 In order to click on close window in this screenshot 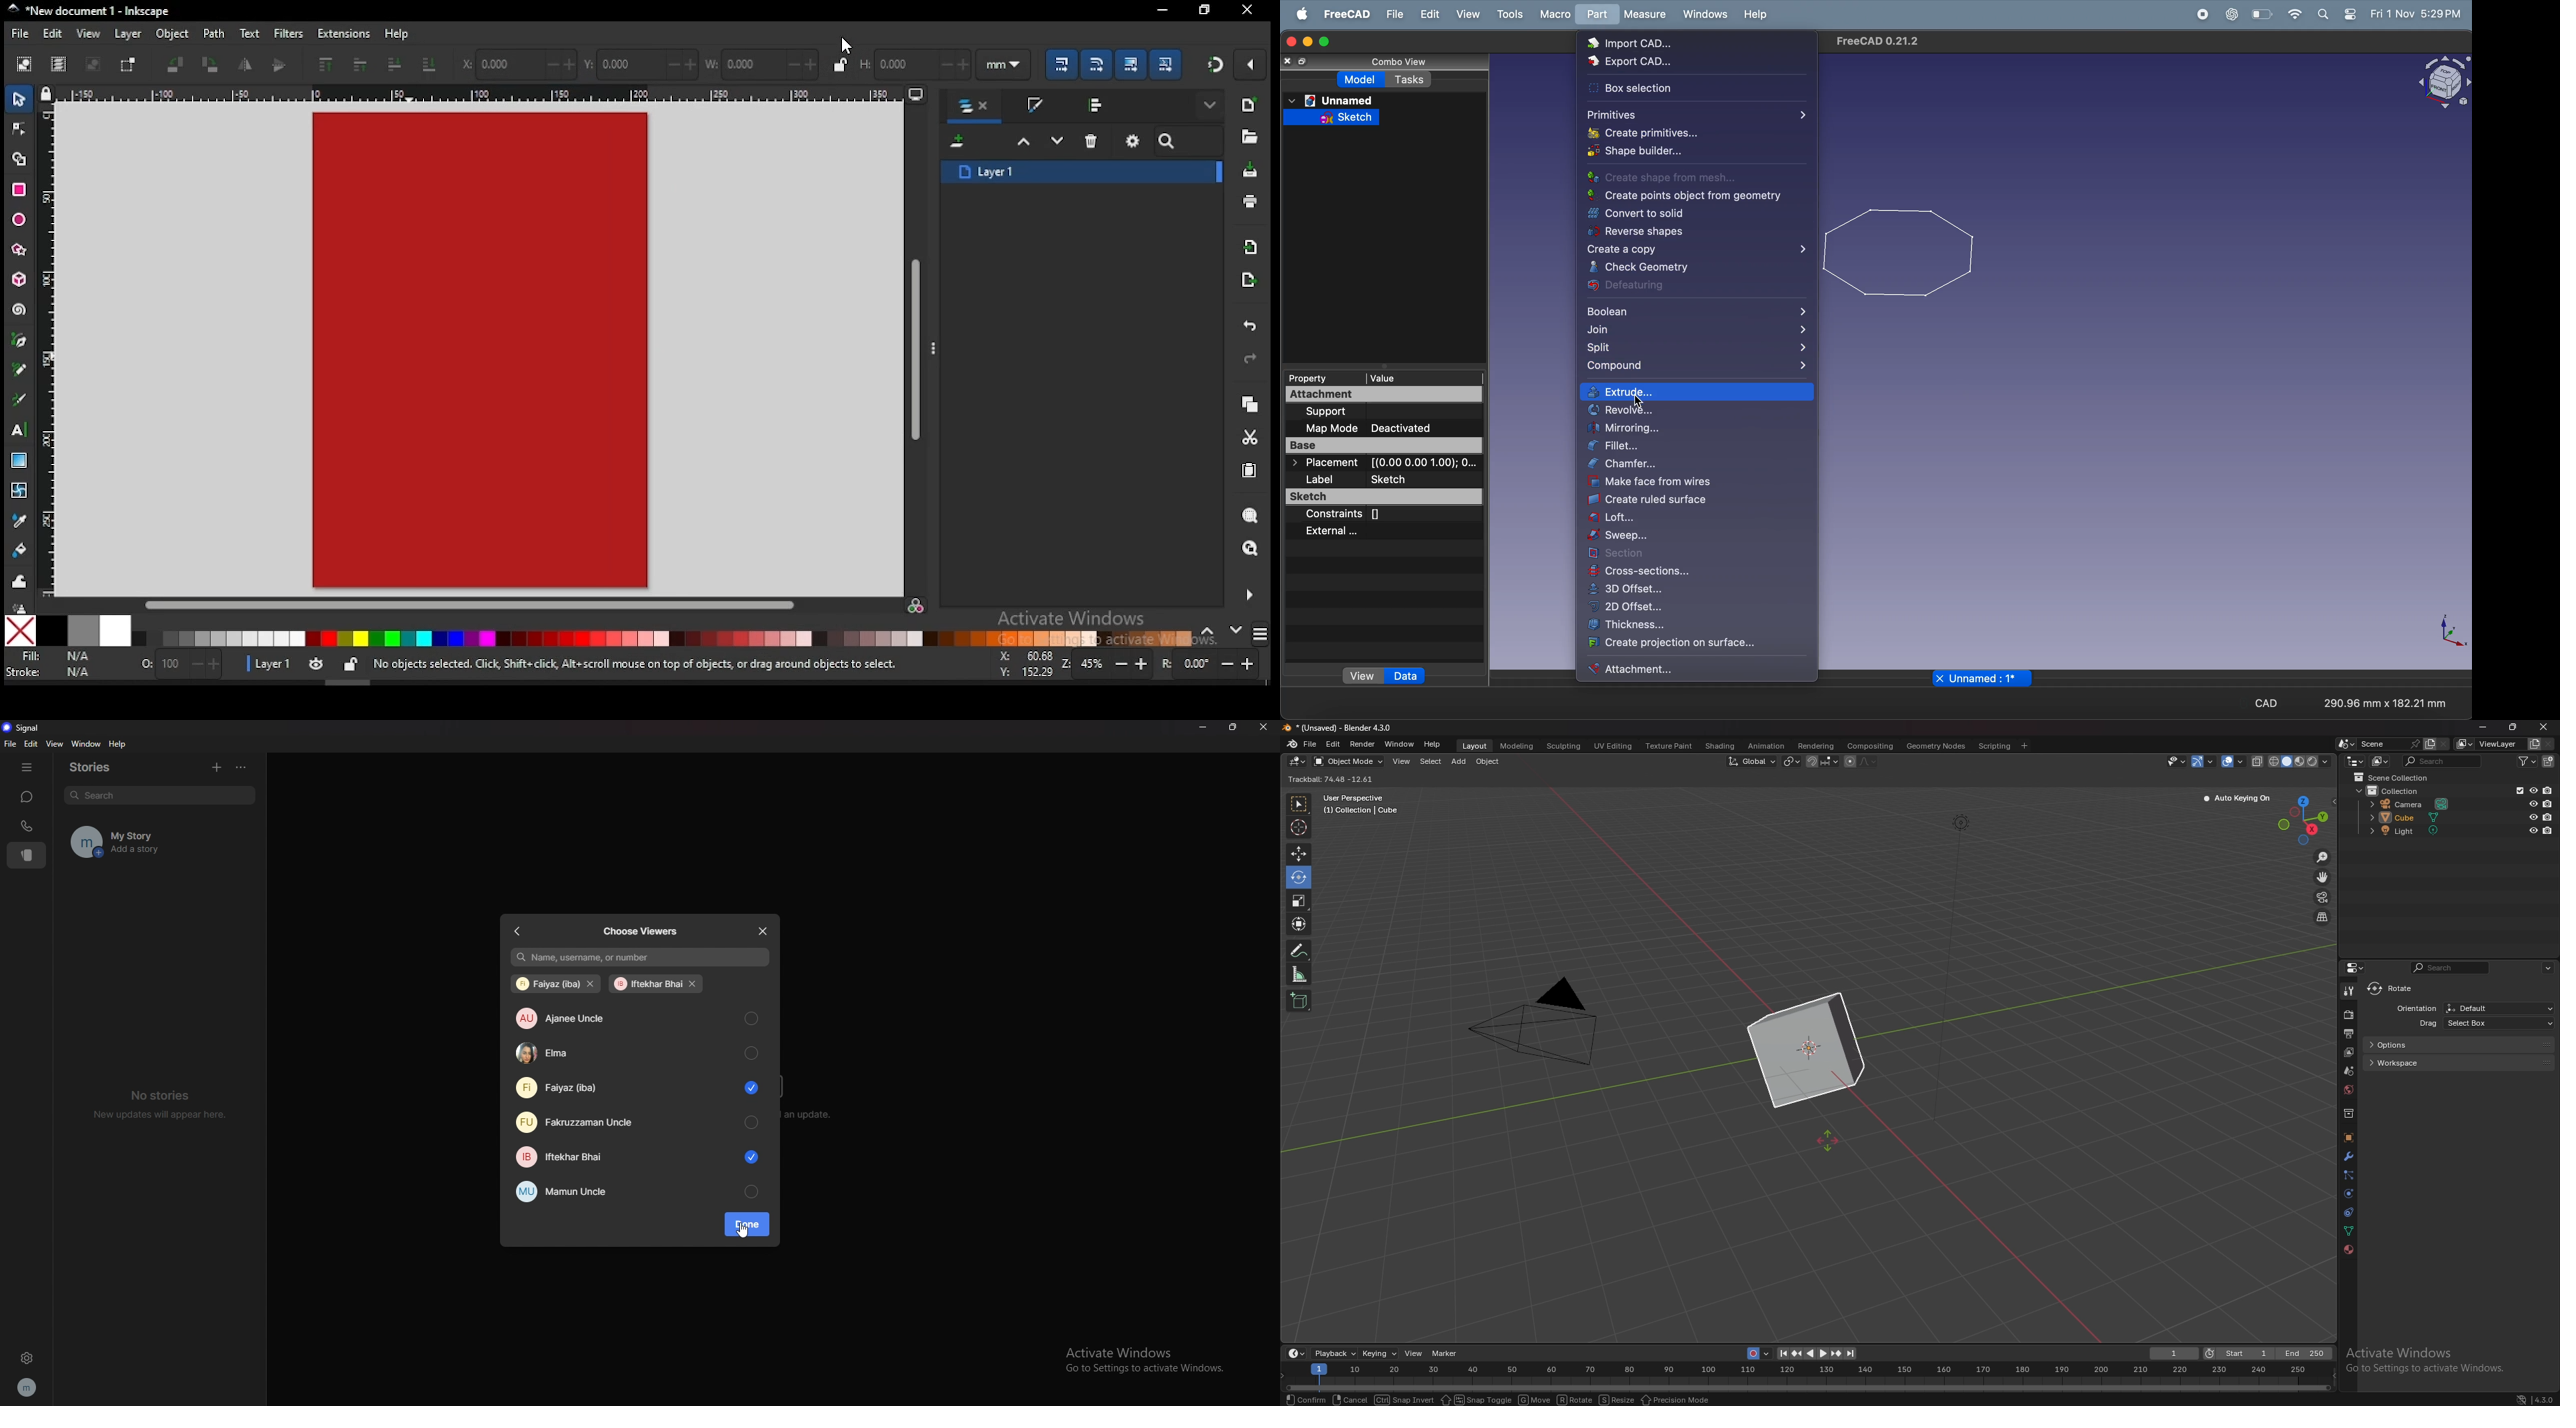, I will do `click(1203, 10)`.